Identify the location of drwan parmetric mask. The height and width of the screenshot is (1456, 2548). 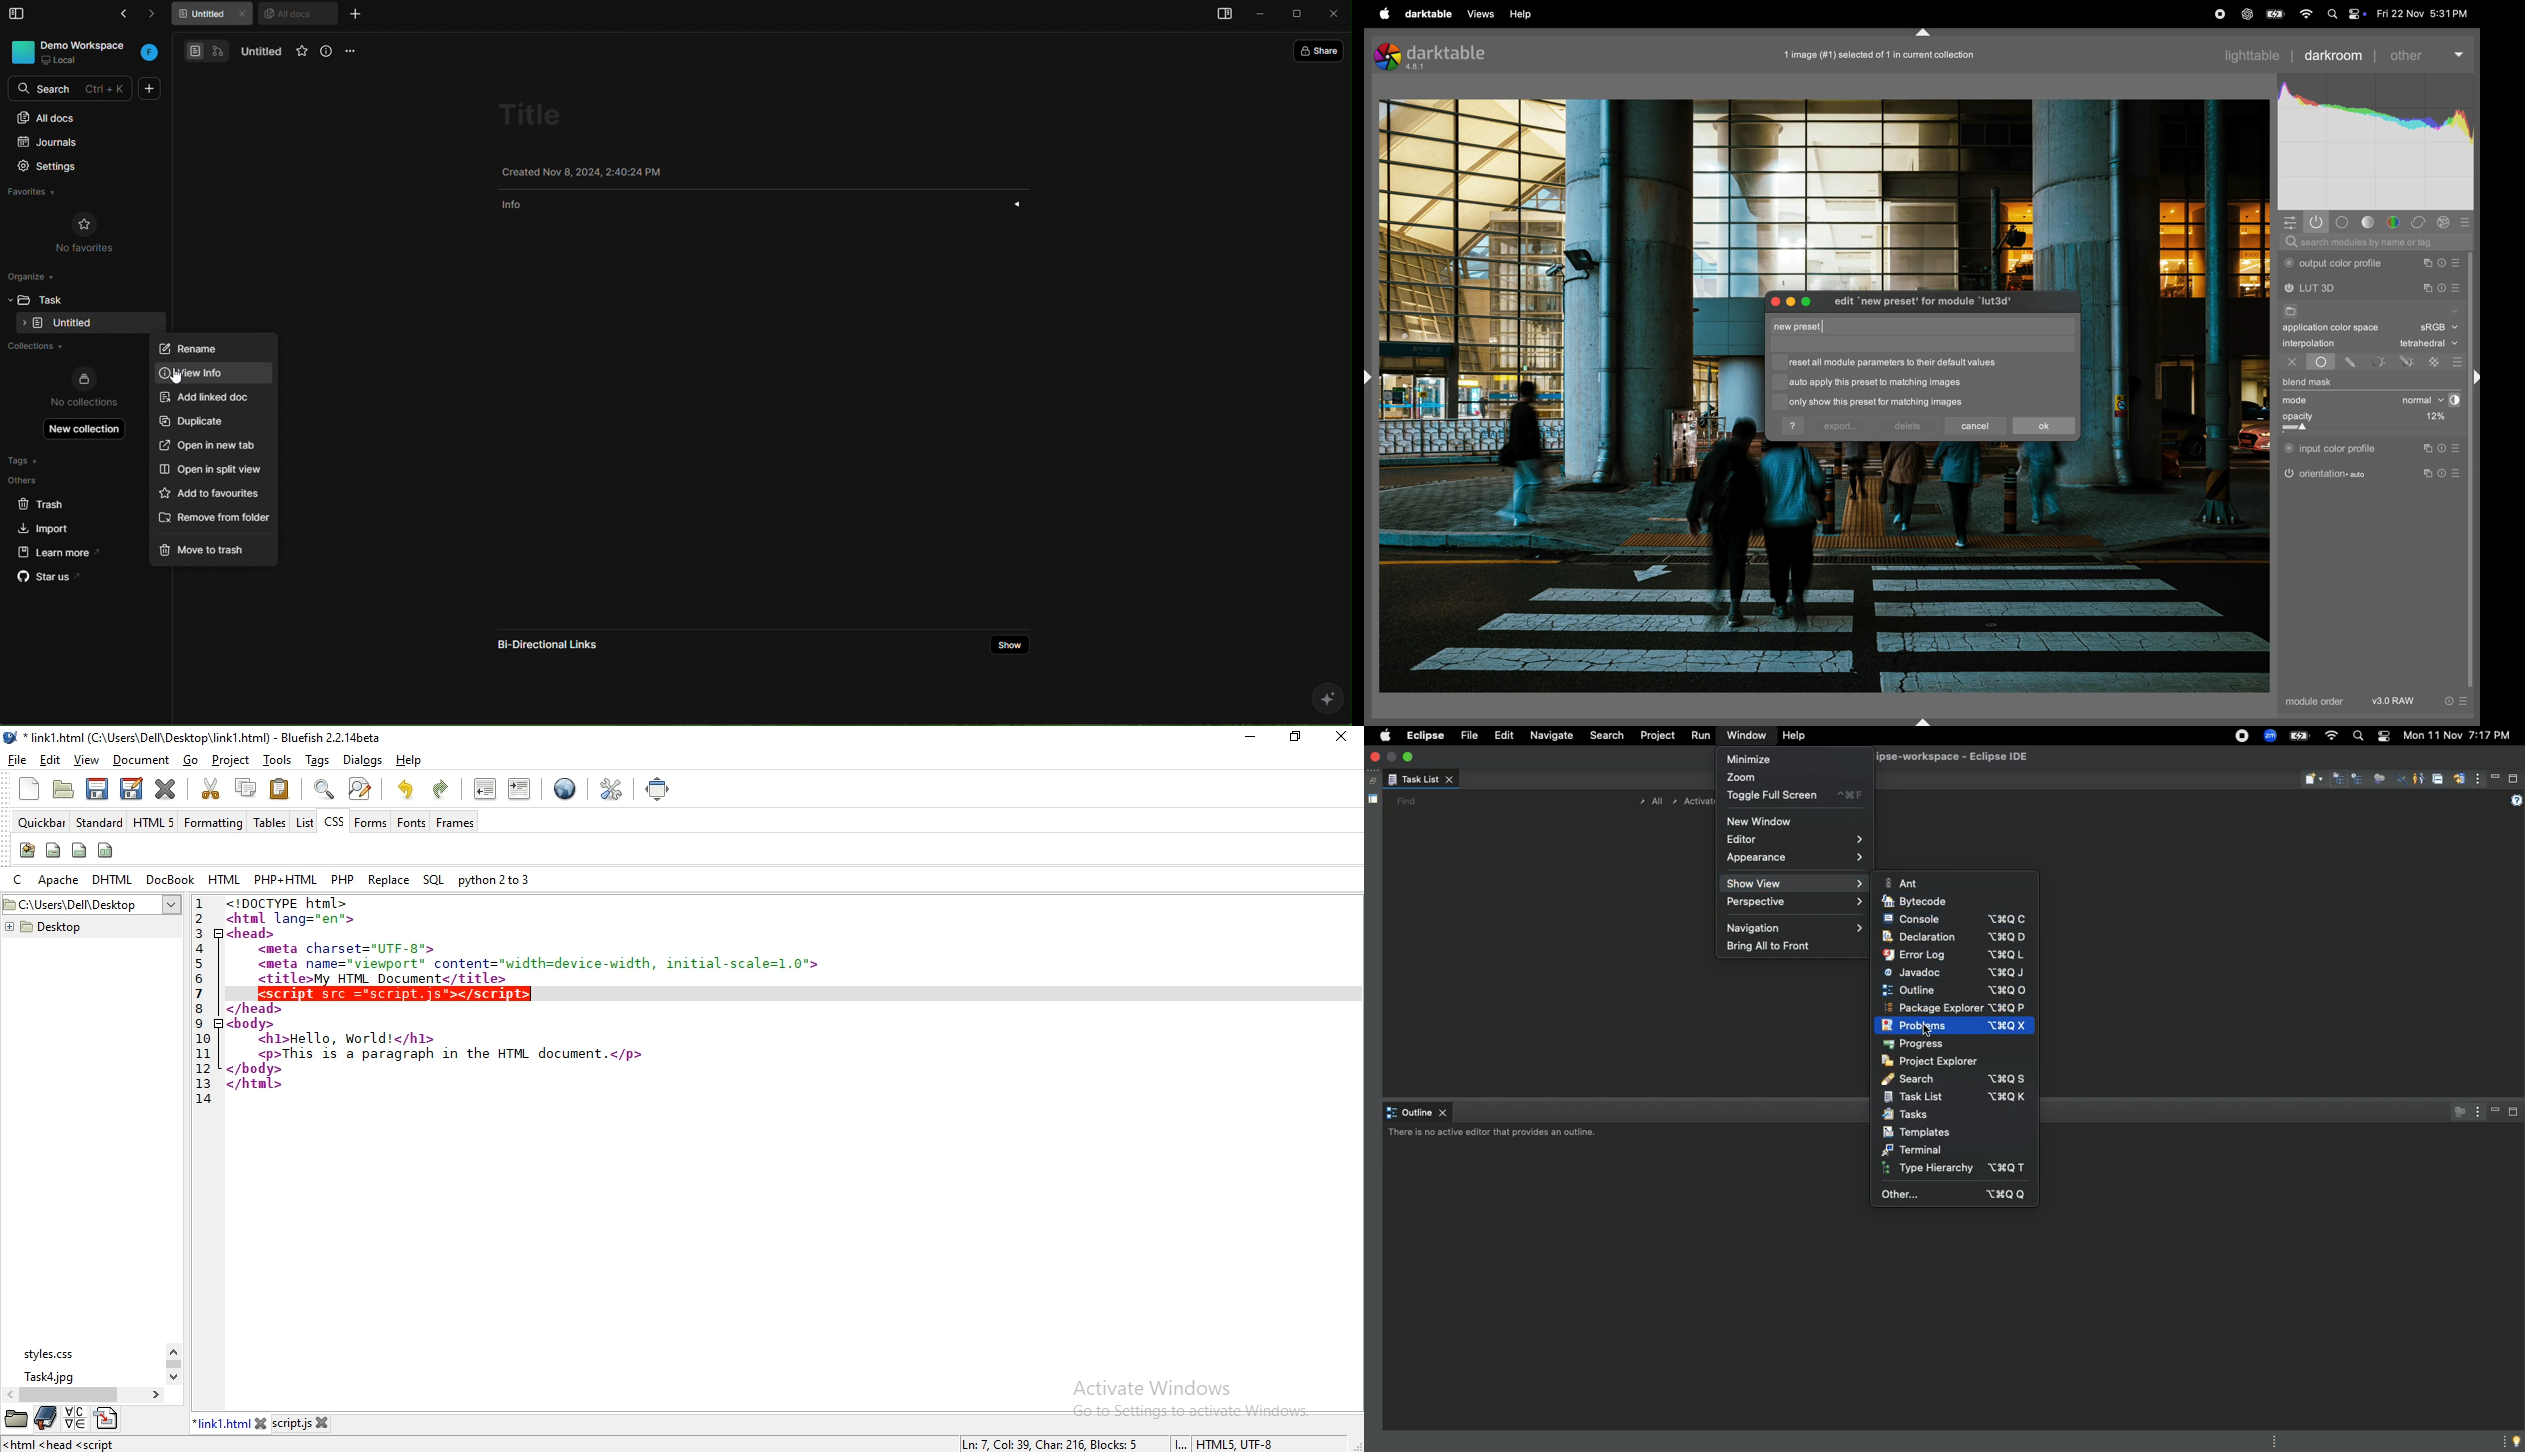
(2409, 360).